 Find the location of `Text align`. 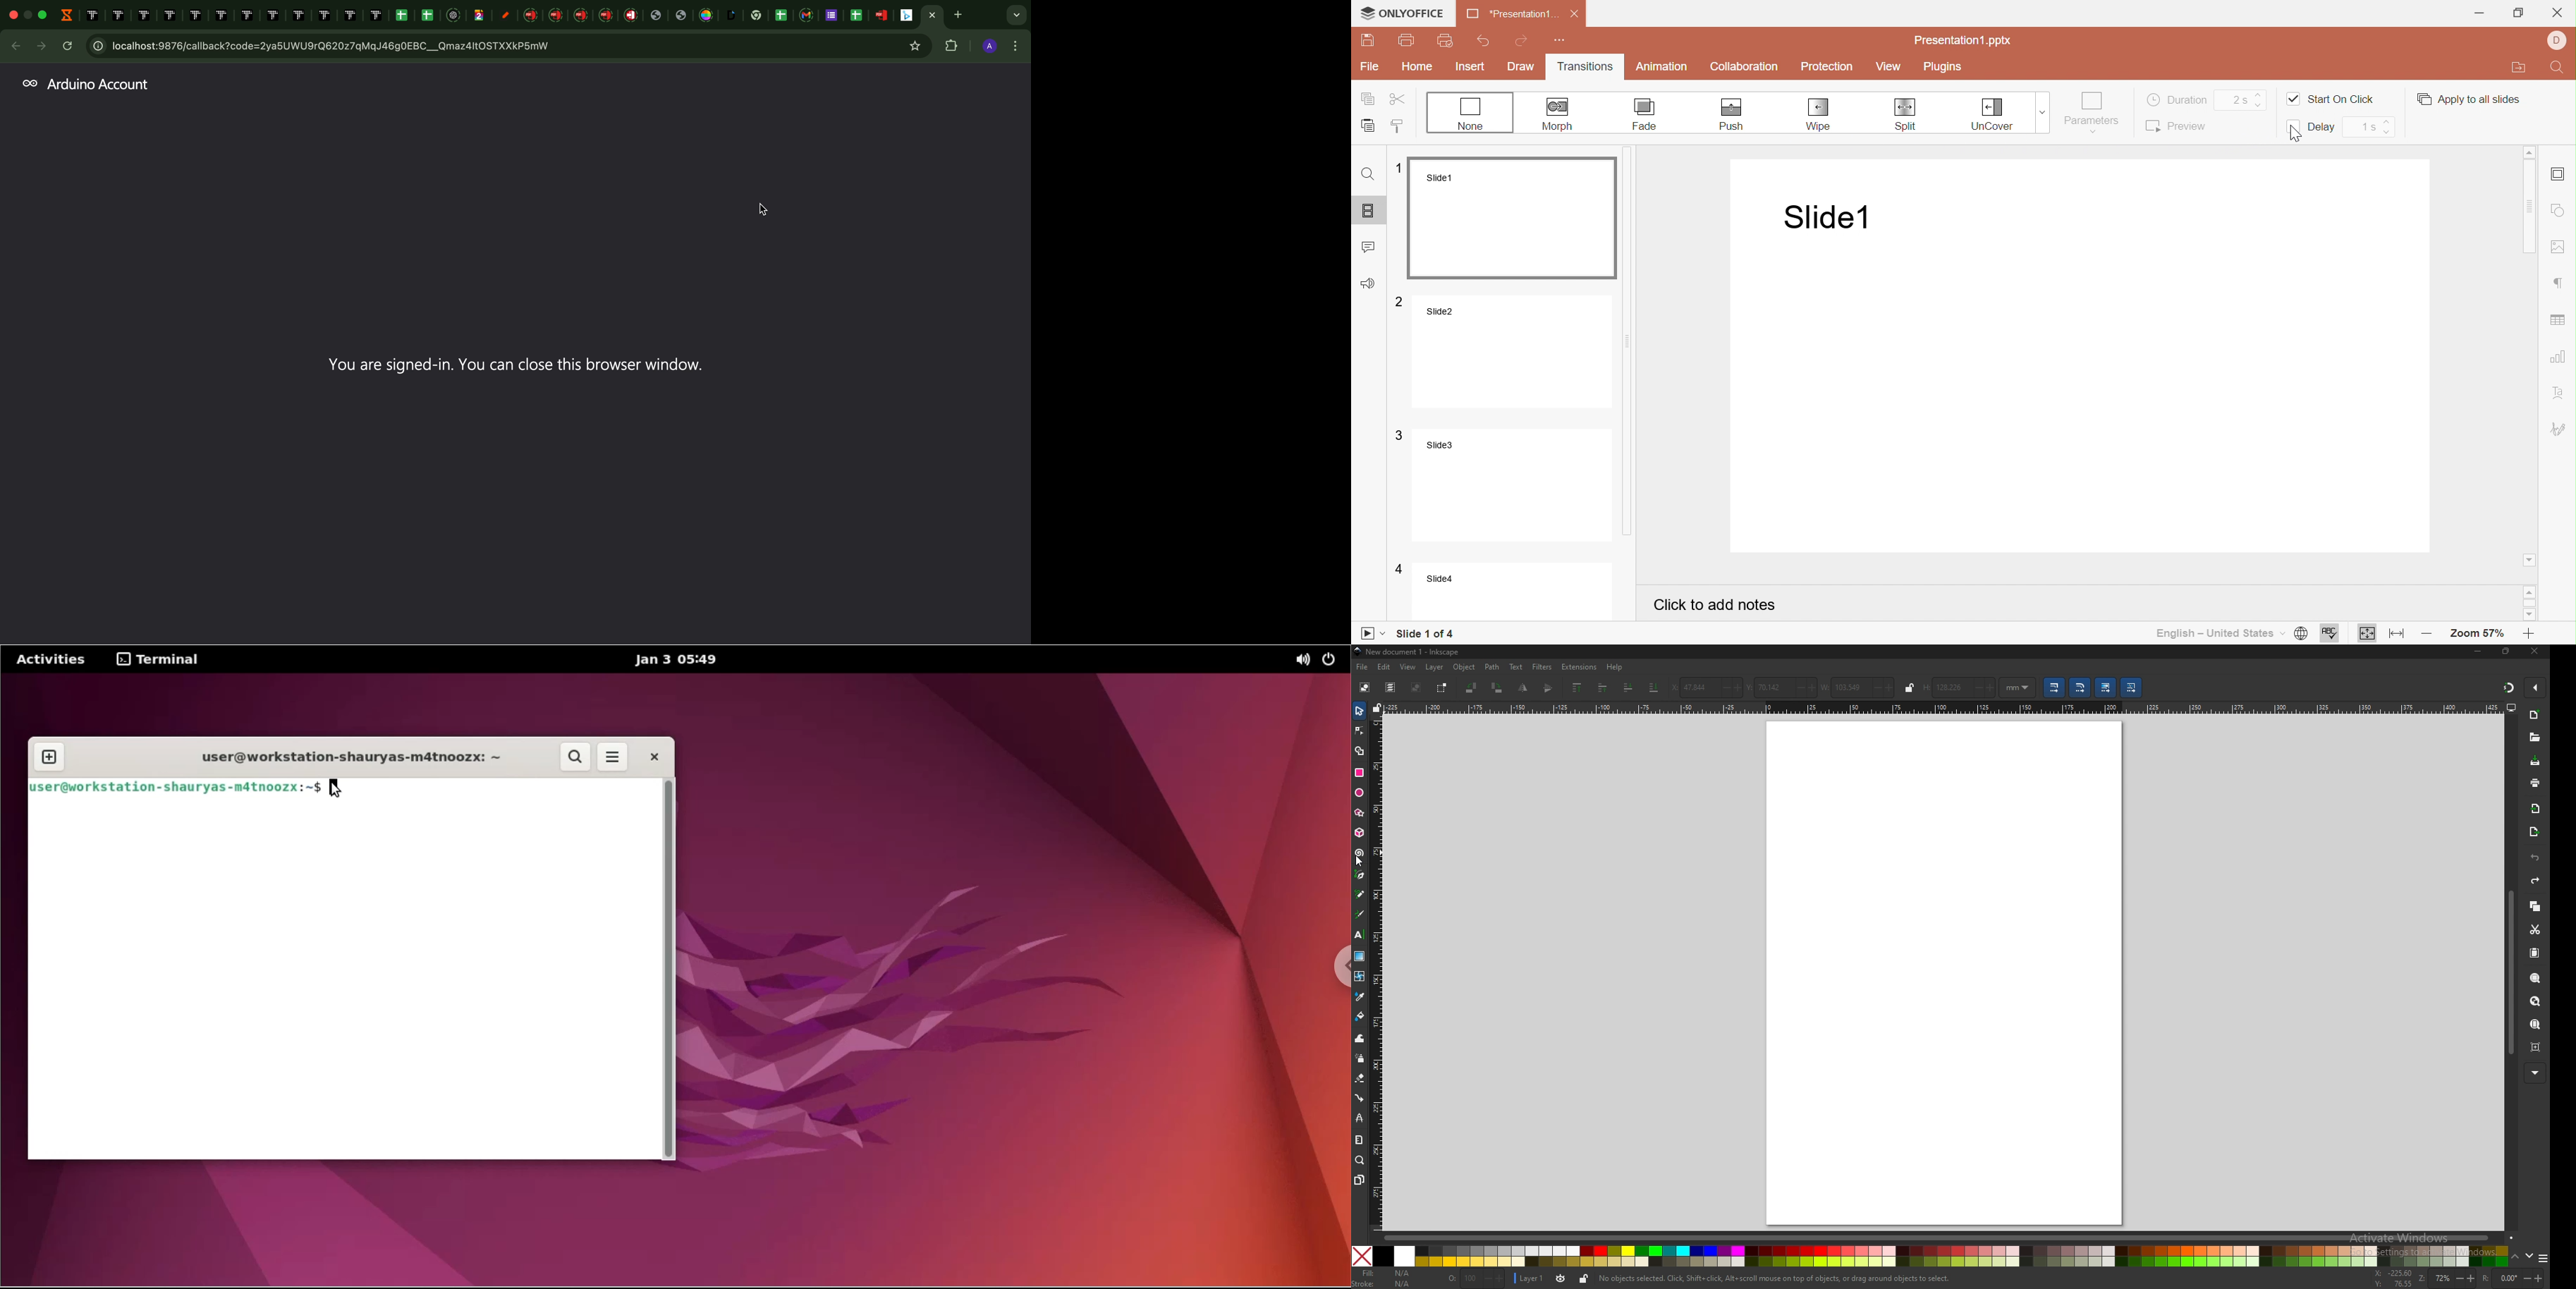

Text align is located at coordinates (2561, 392).